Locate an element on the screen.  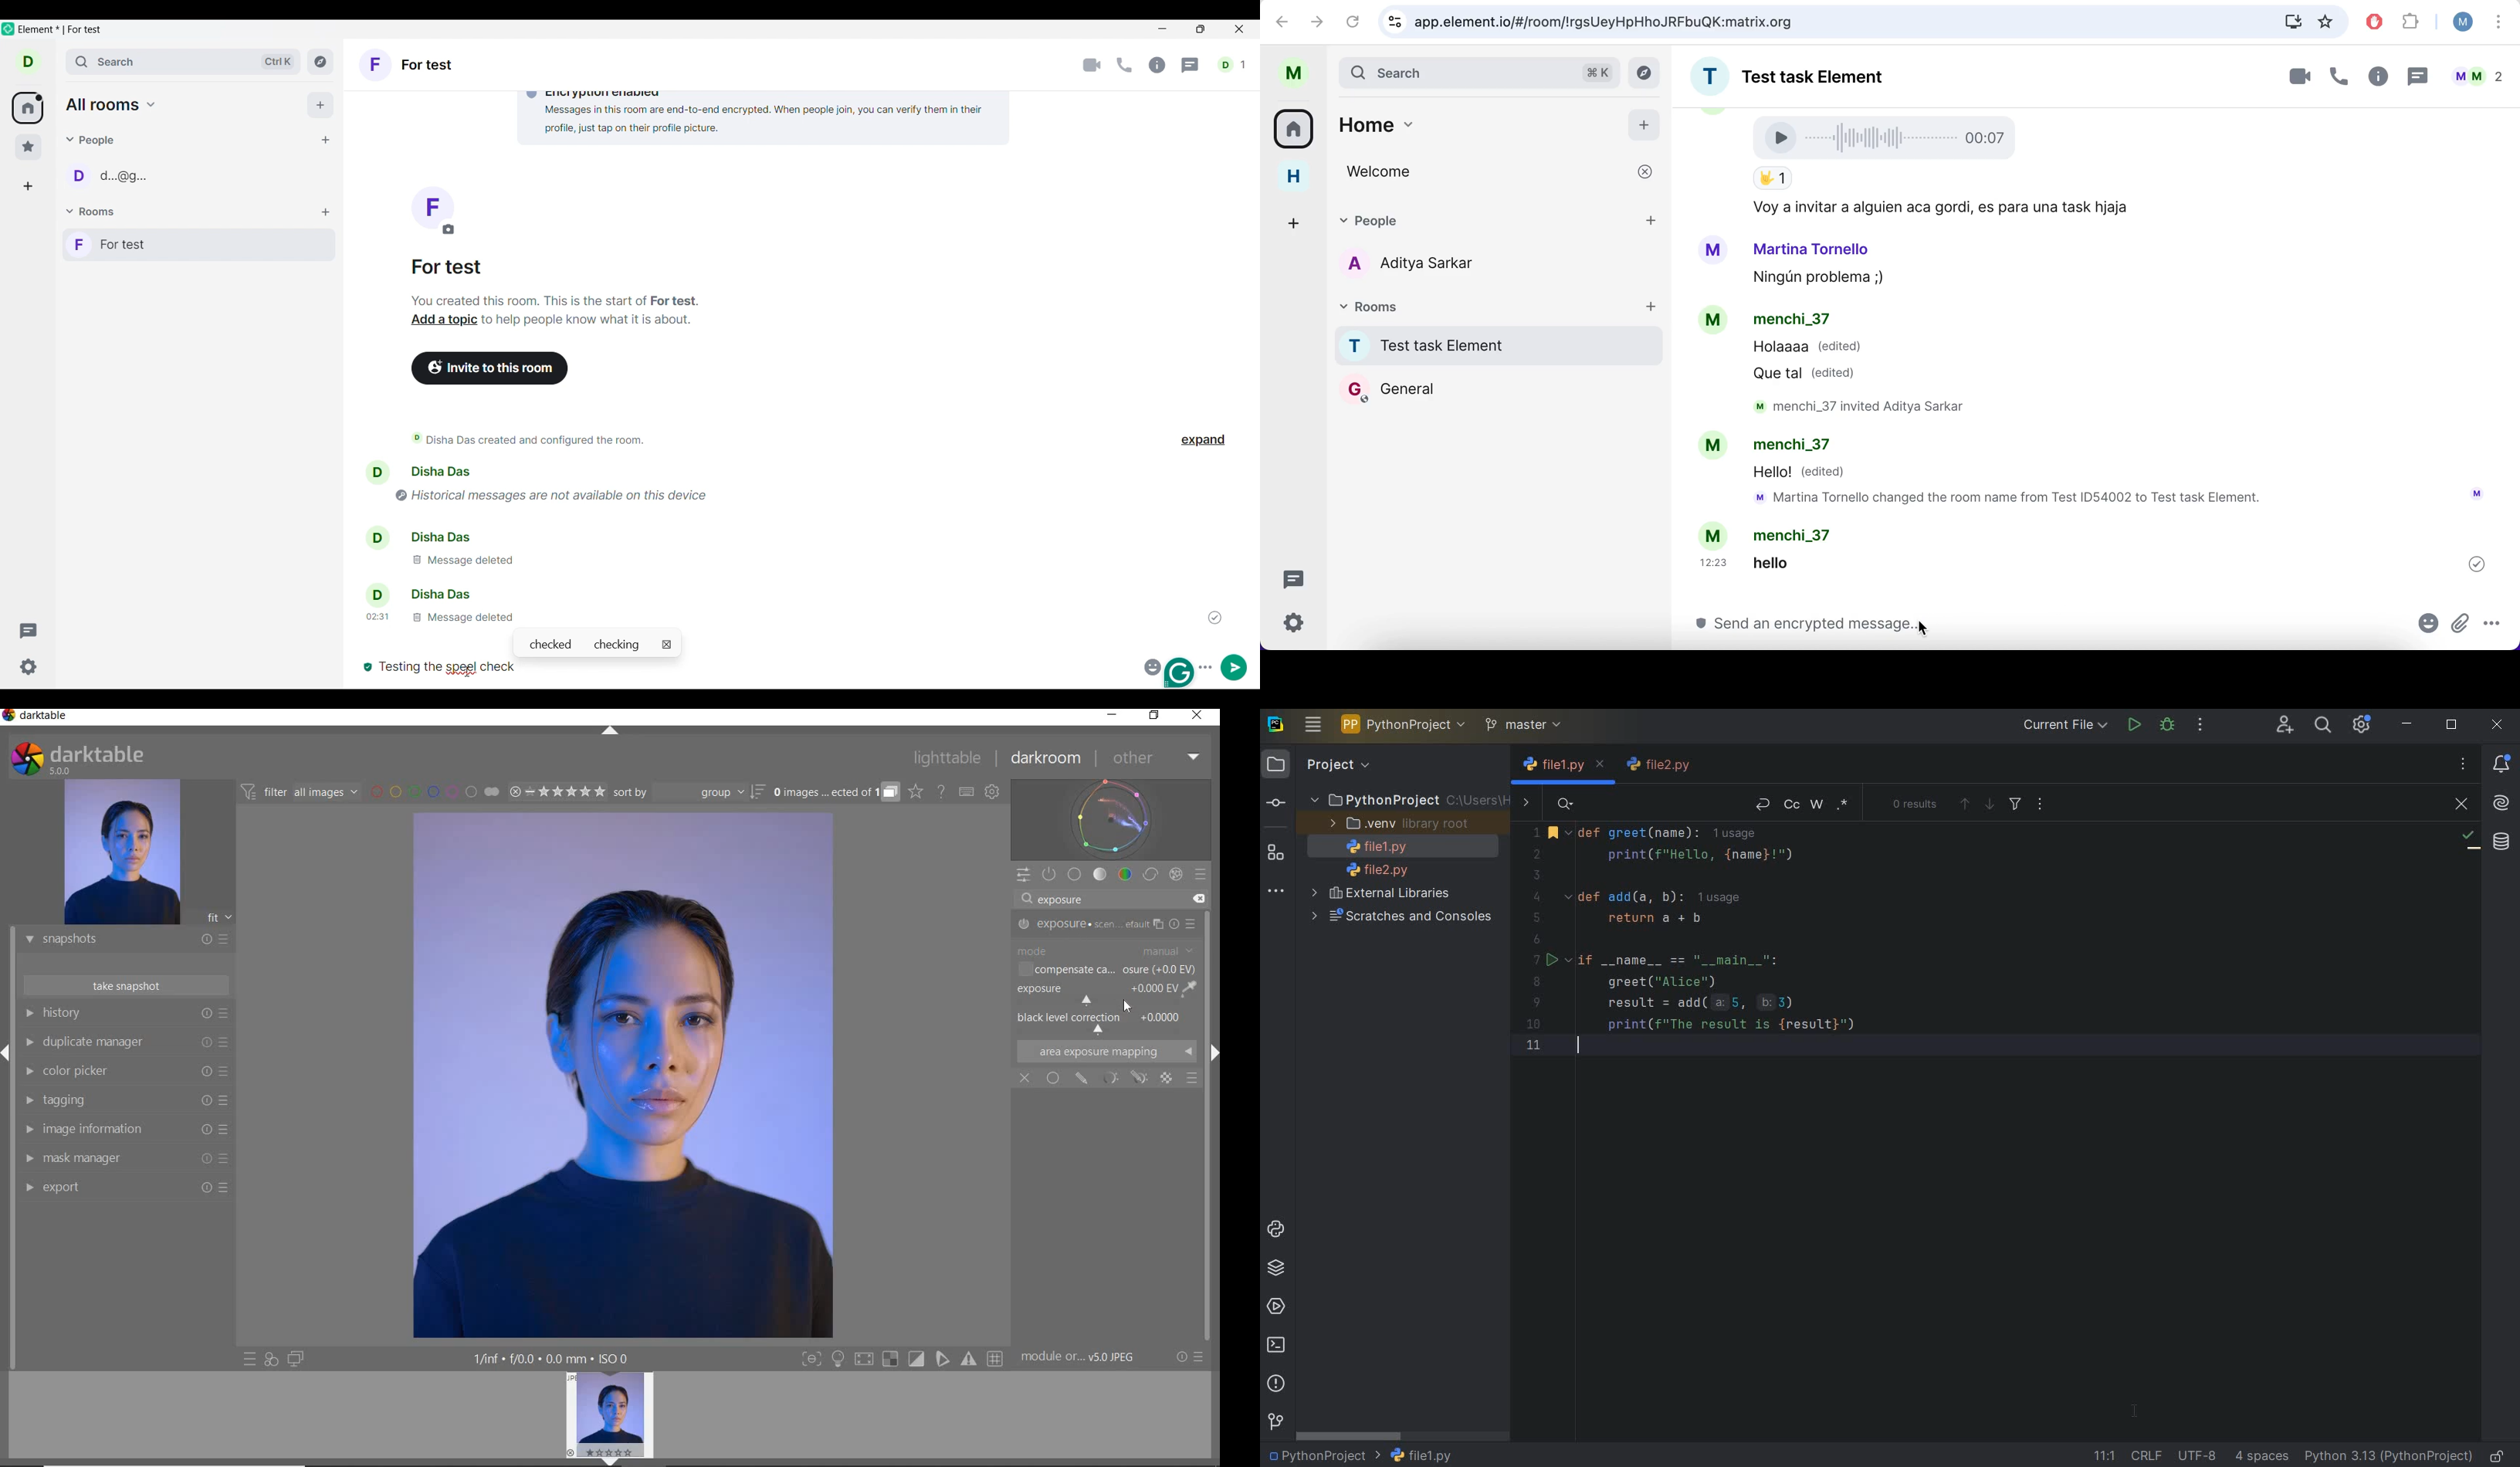
Close interface is located at coordinates (1240, 30).